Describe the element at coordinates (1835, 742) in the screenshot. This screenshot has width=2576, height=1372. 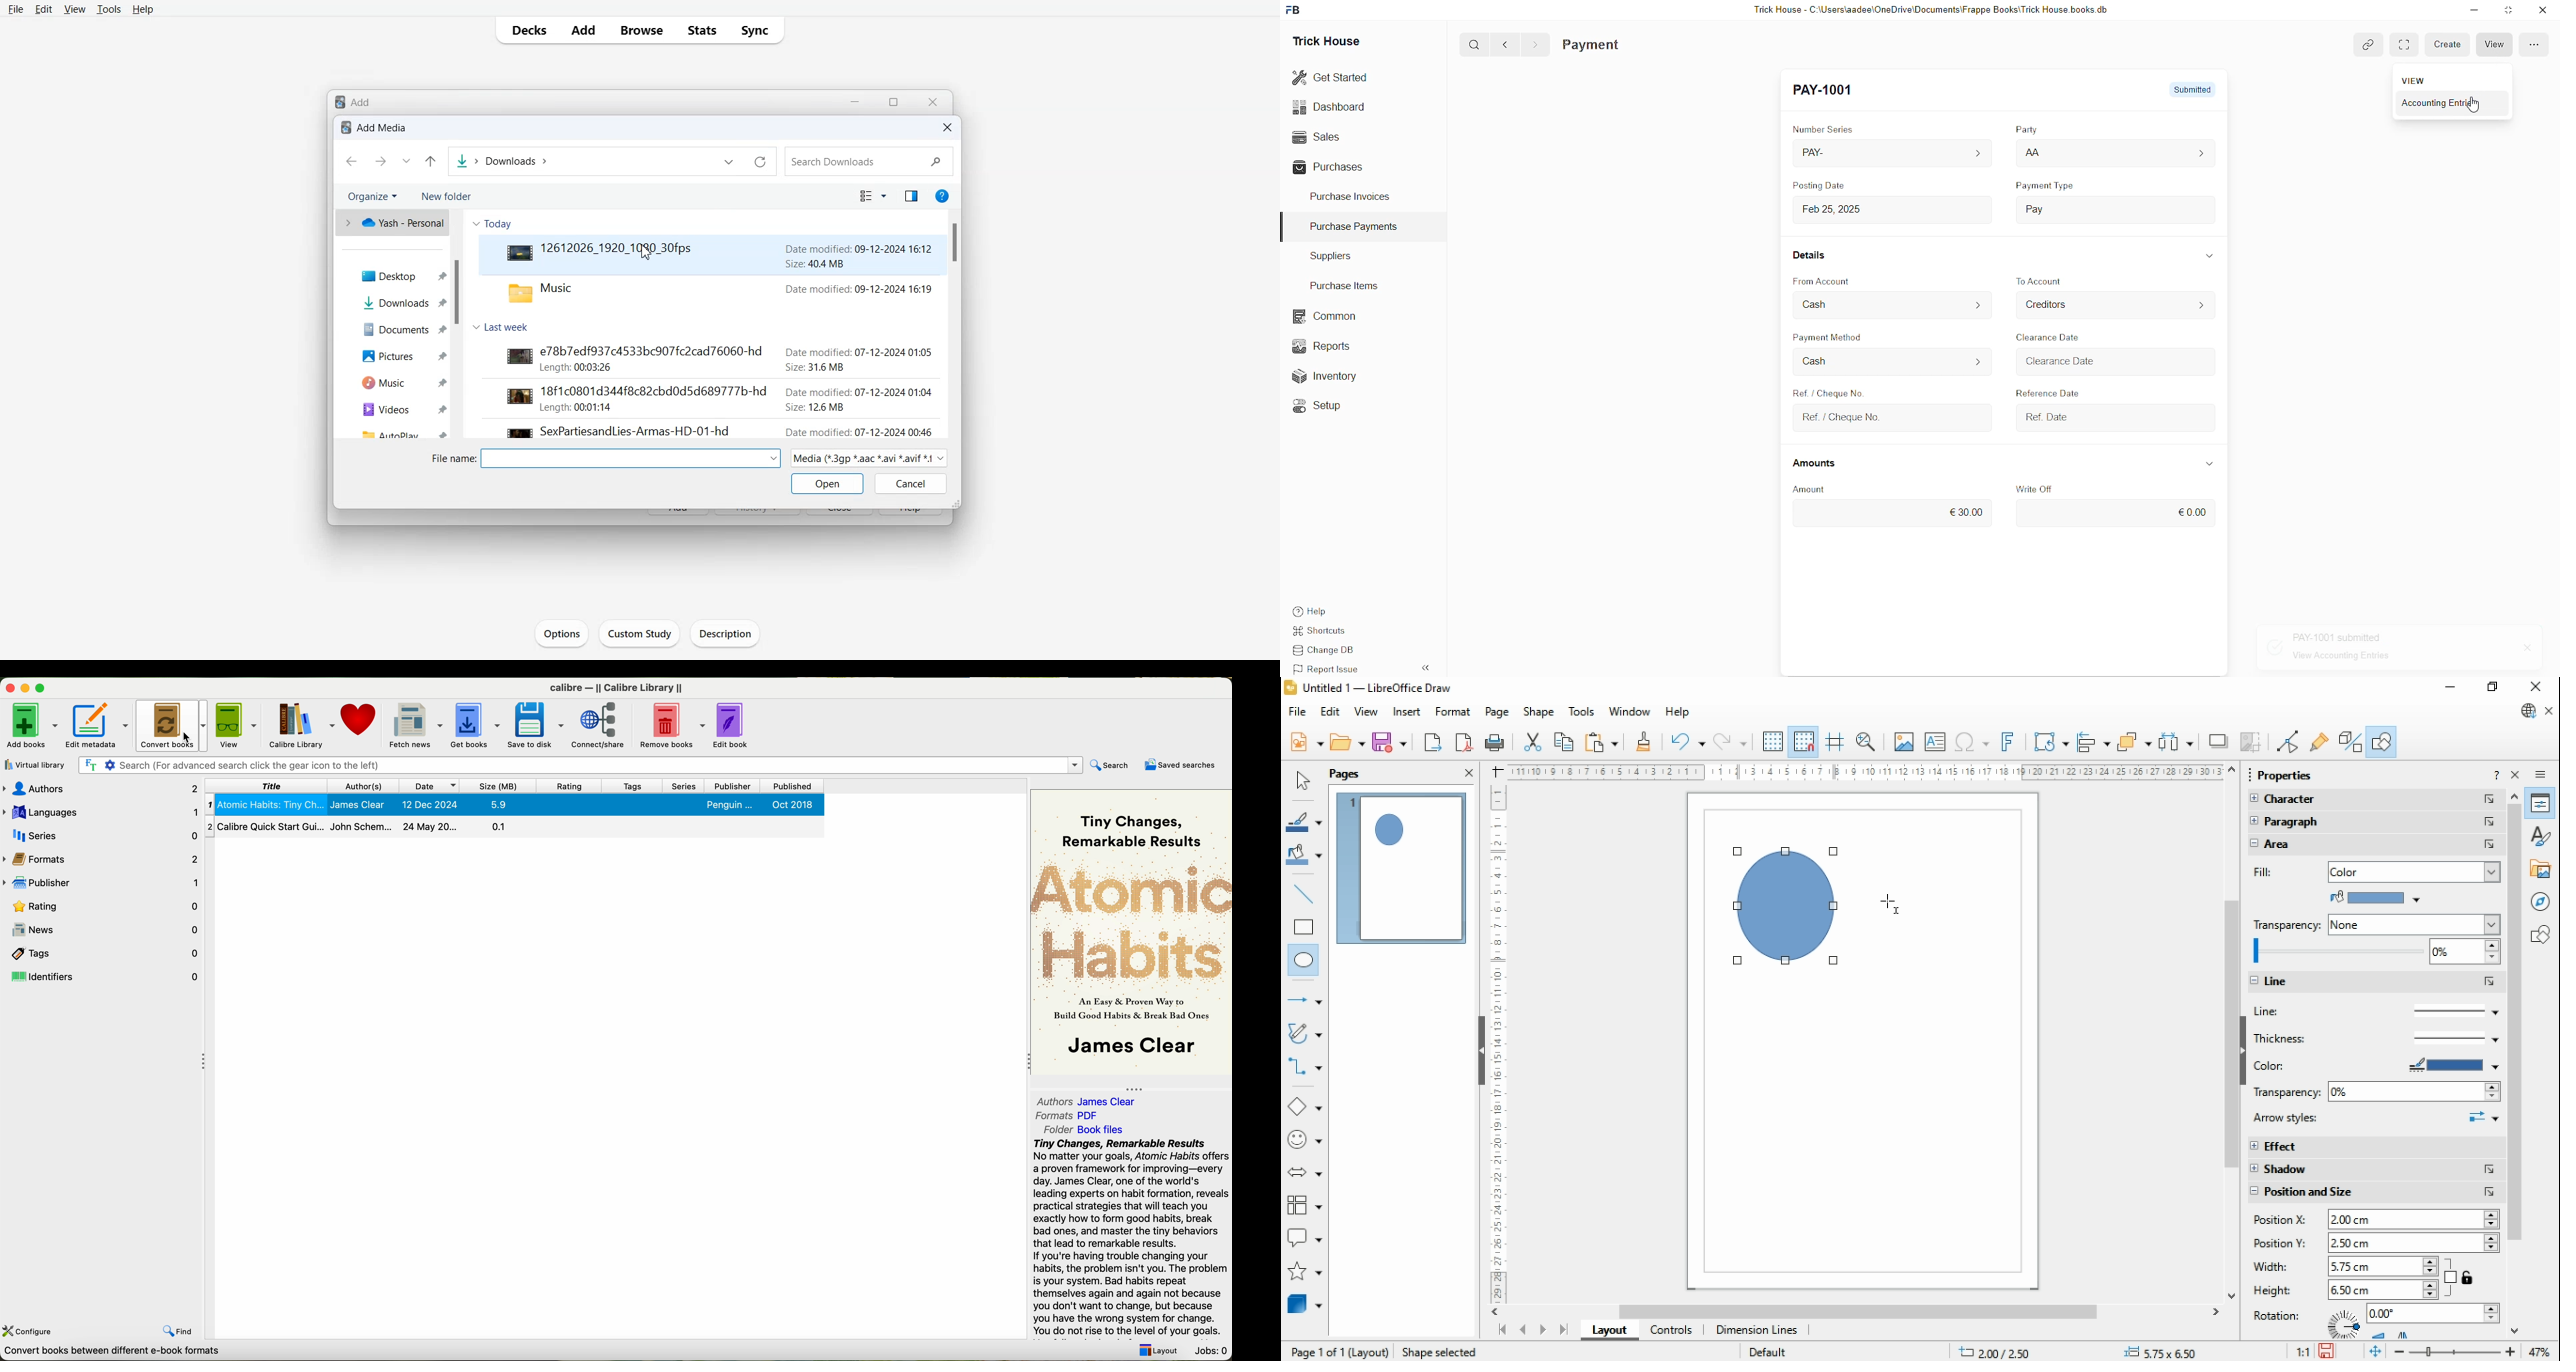
I see `helplines while moving` at that location.